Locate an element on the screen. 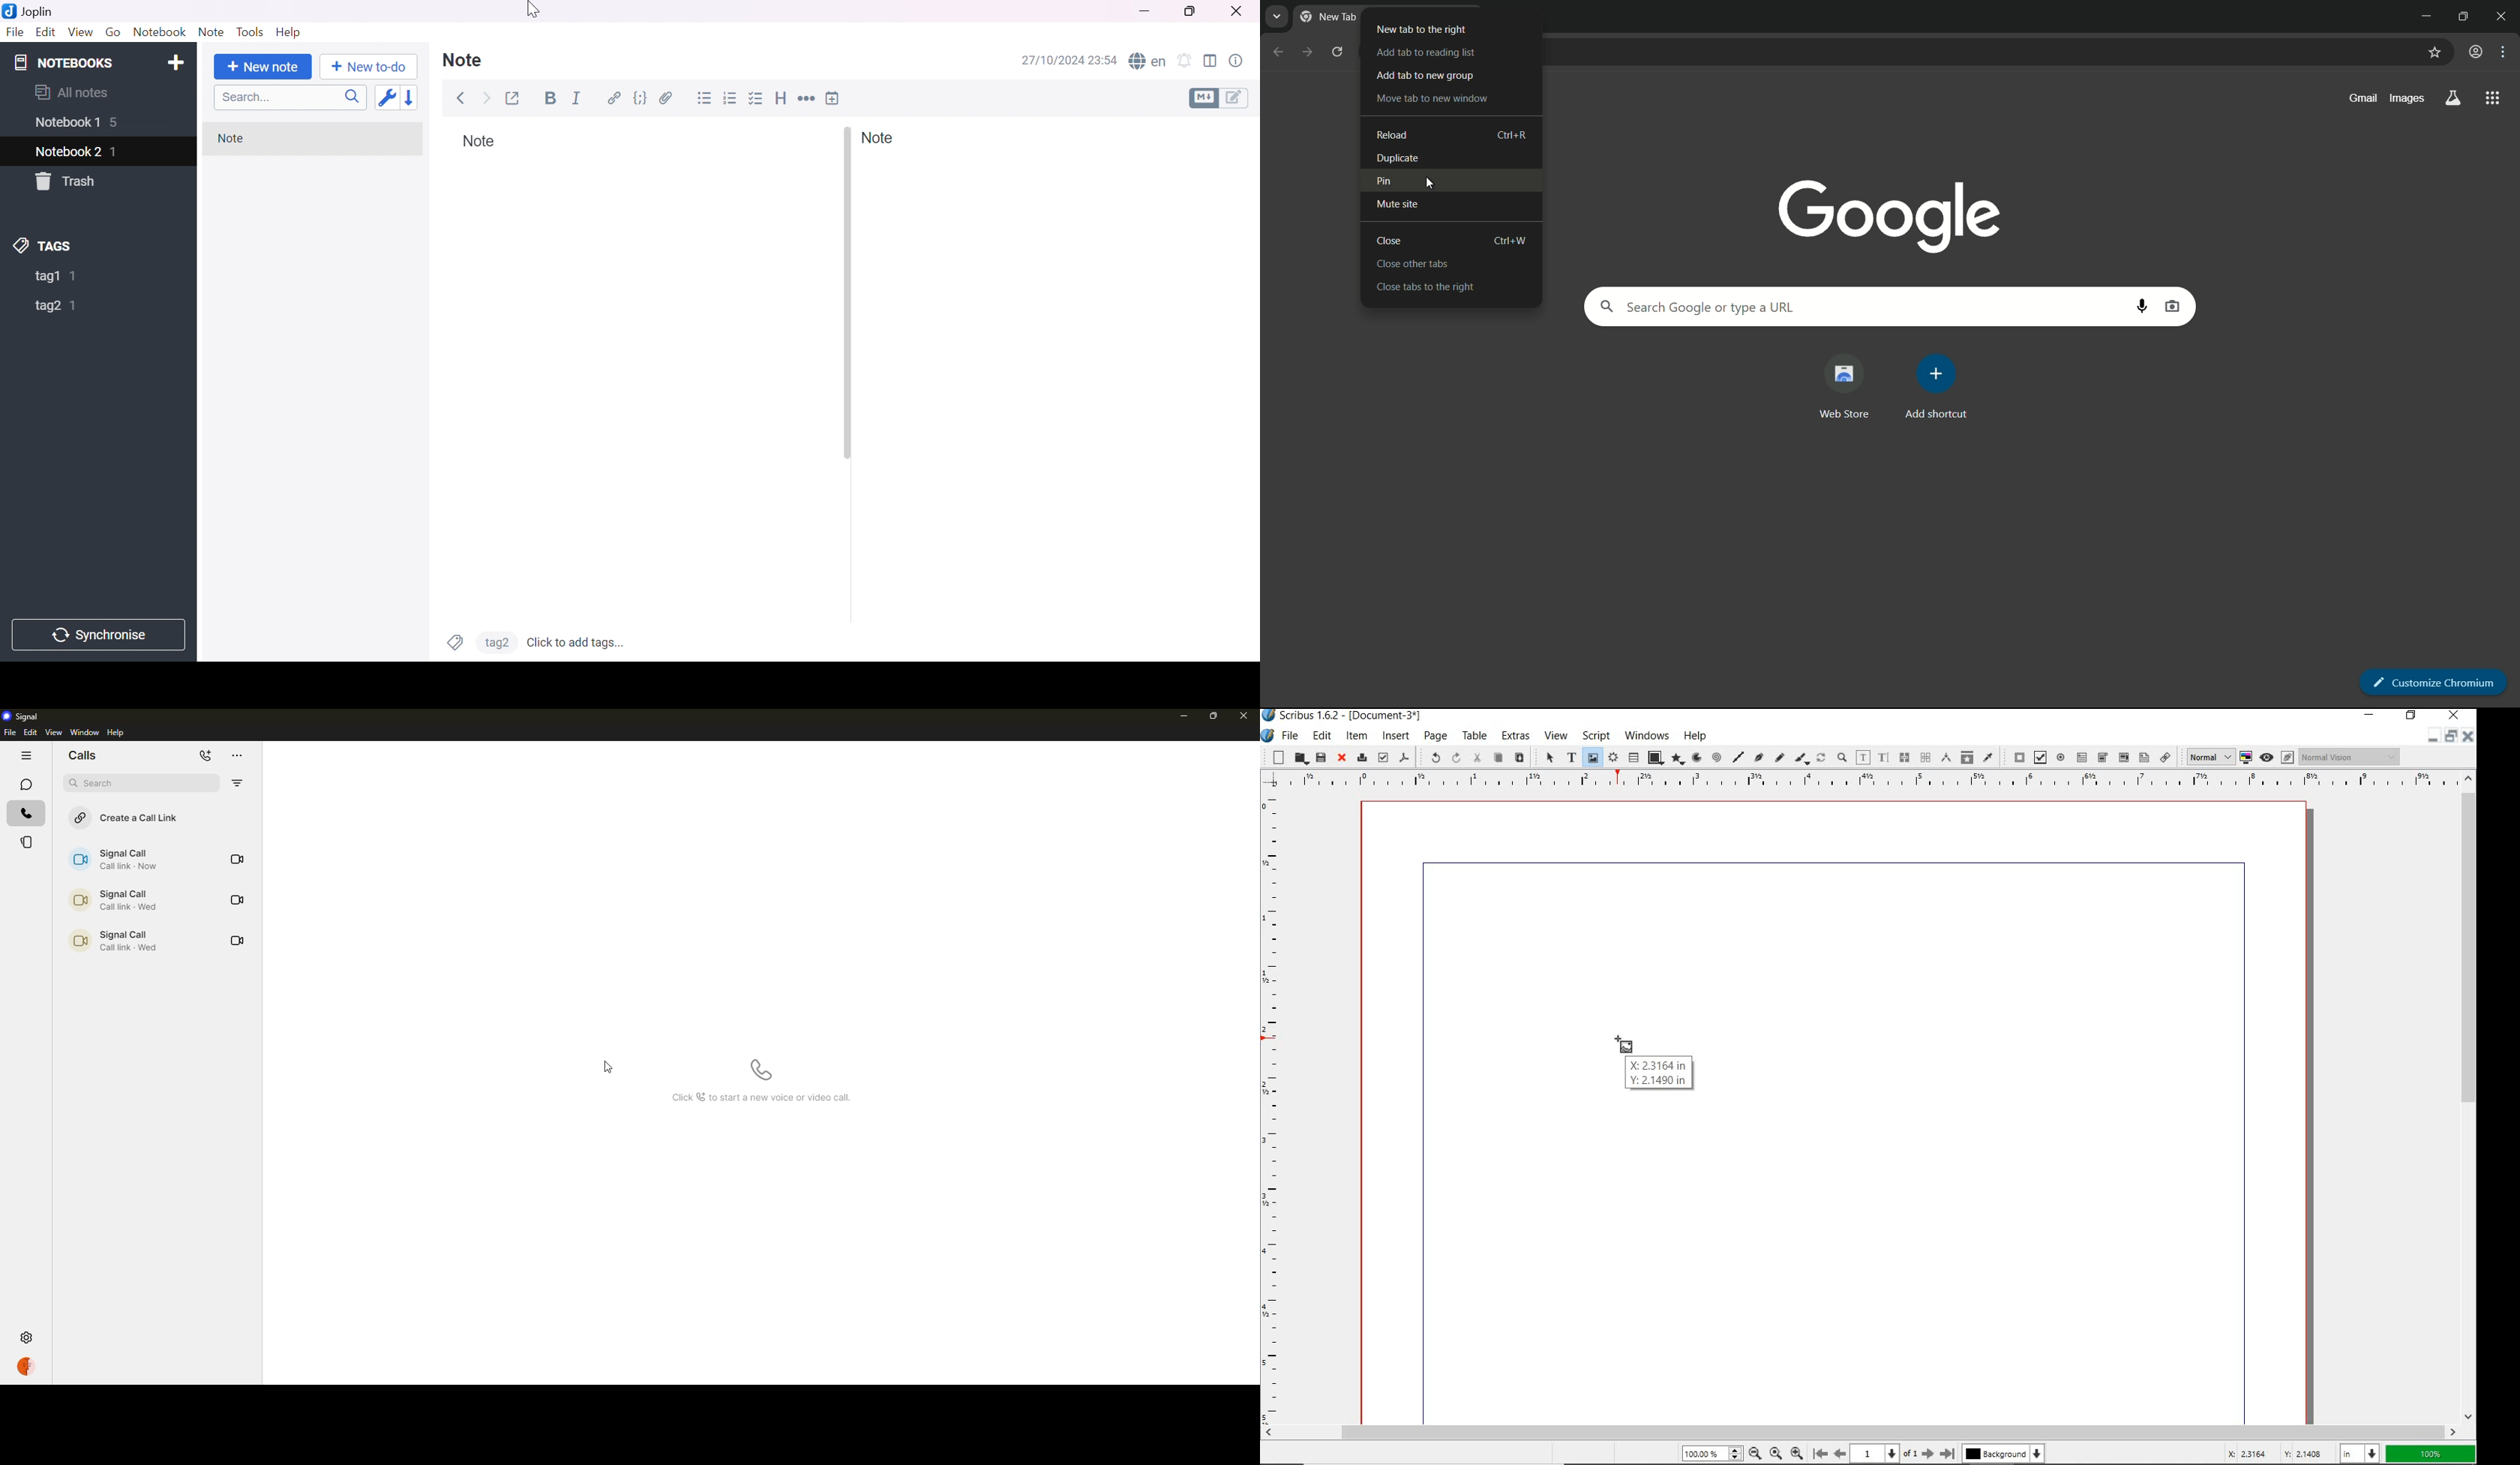 The image size is (2520, 1484). Trash is located at coordinates (69, 181).